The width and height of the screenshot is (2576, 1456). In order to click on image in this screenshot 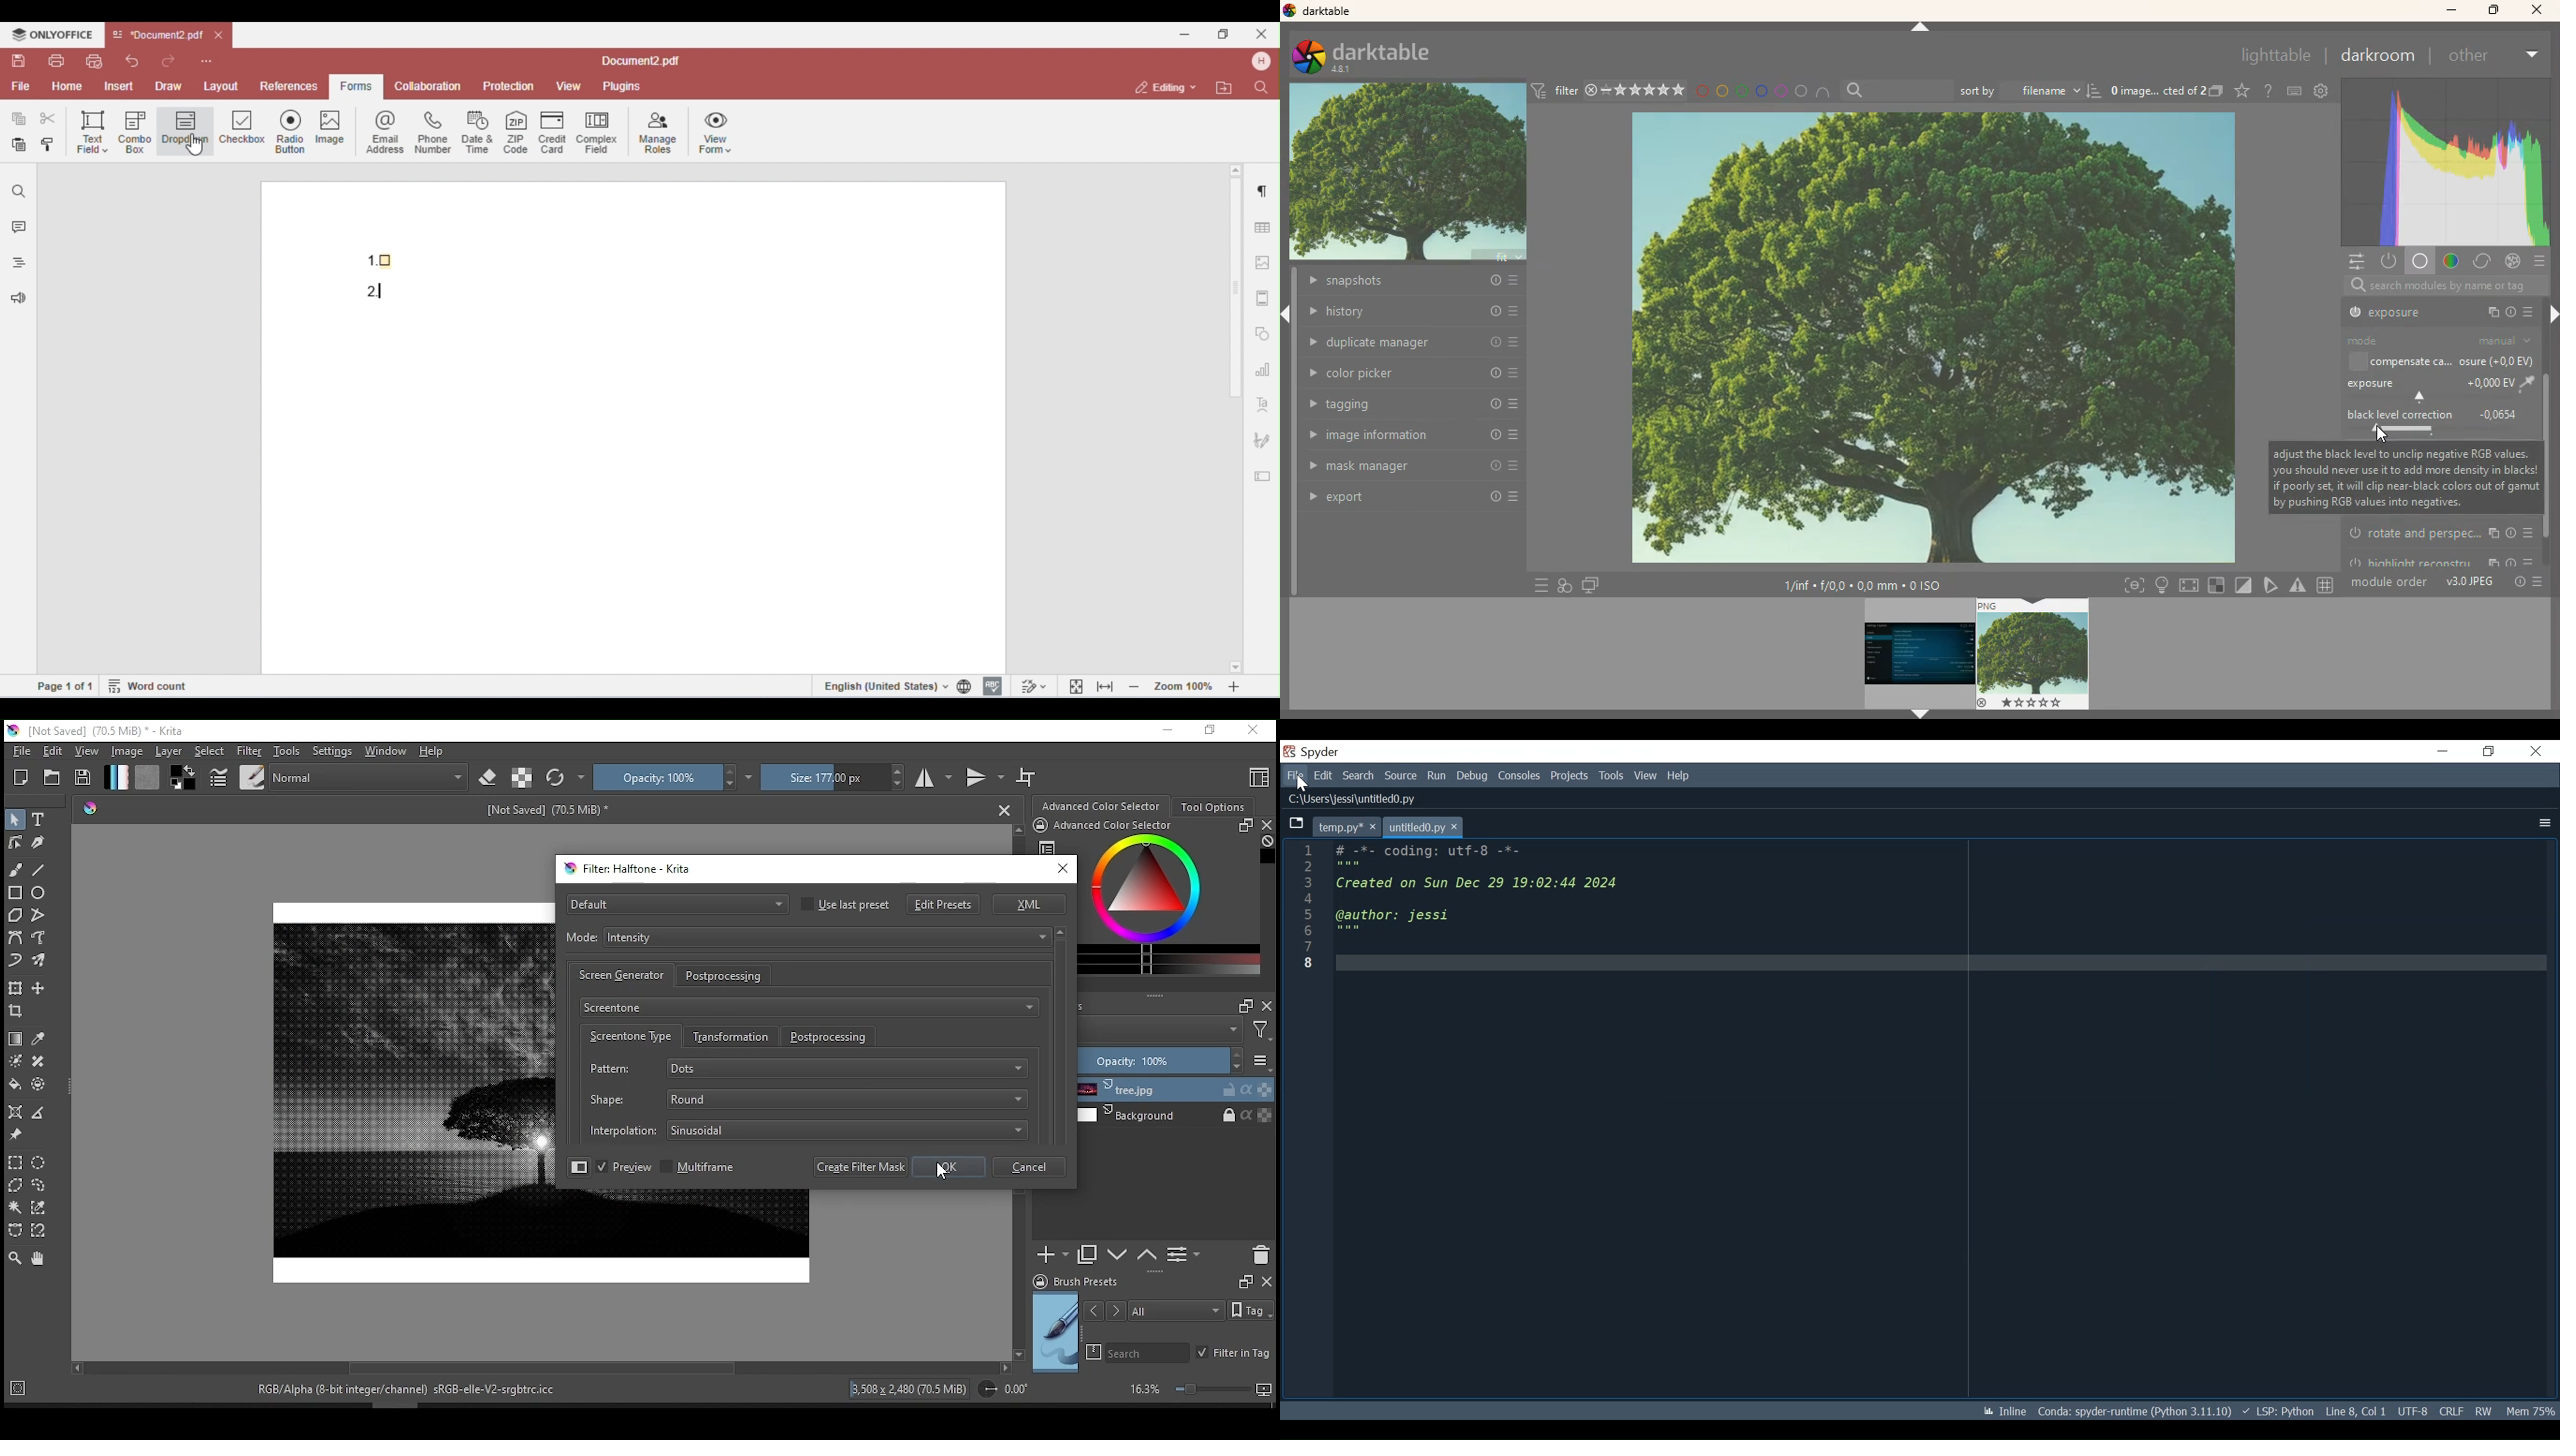, I will do `click(403, 1091)`.